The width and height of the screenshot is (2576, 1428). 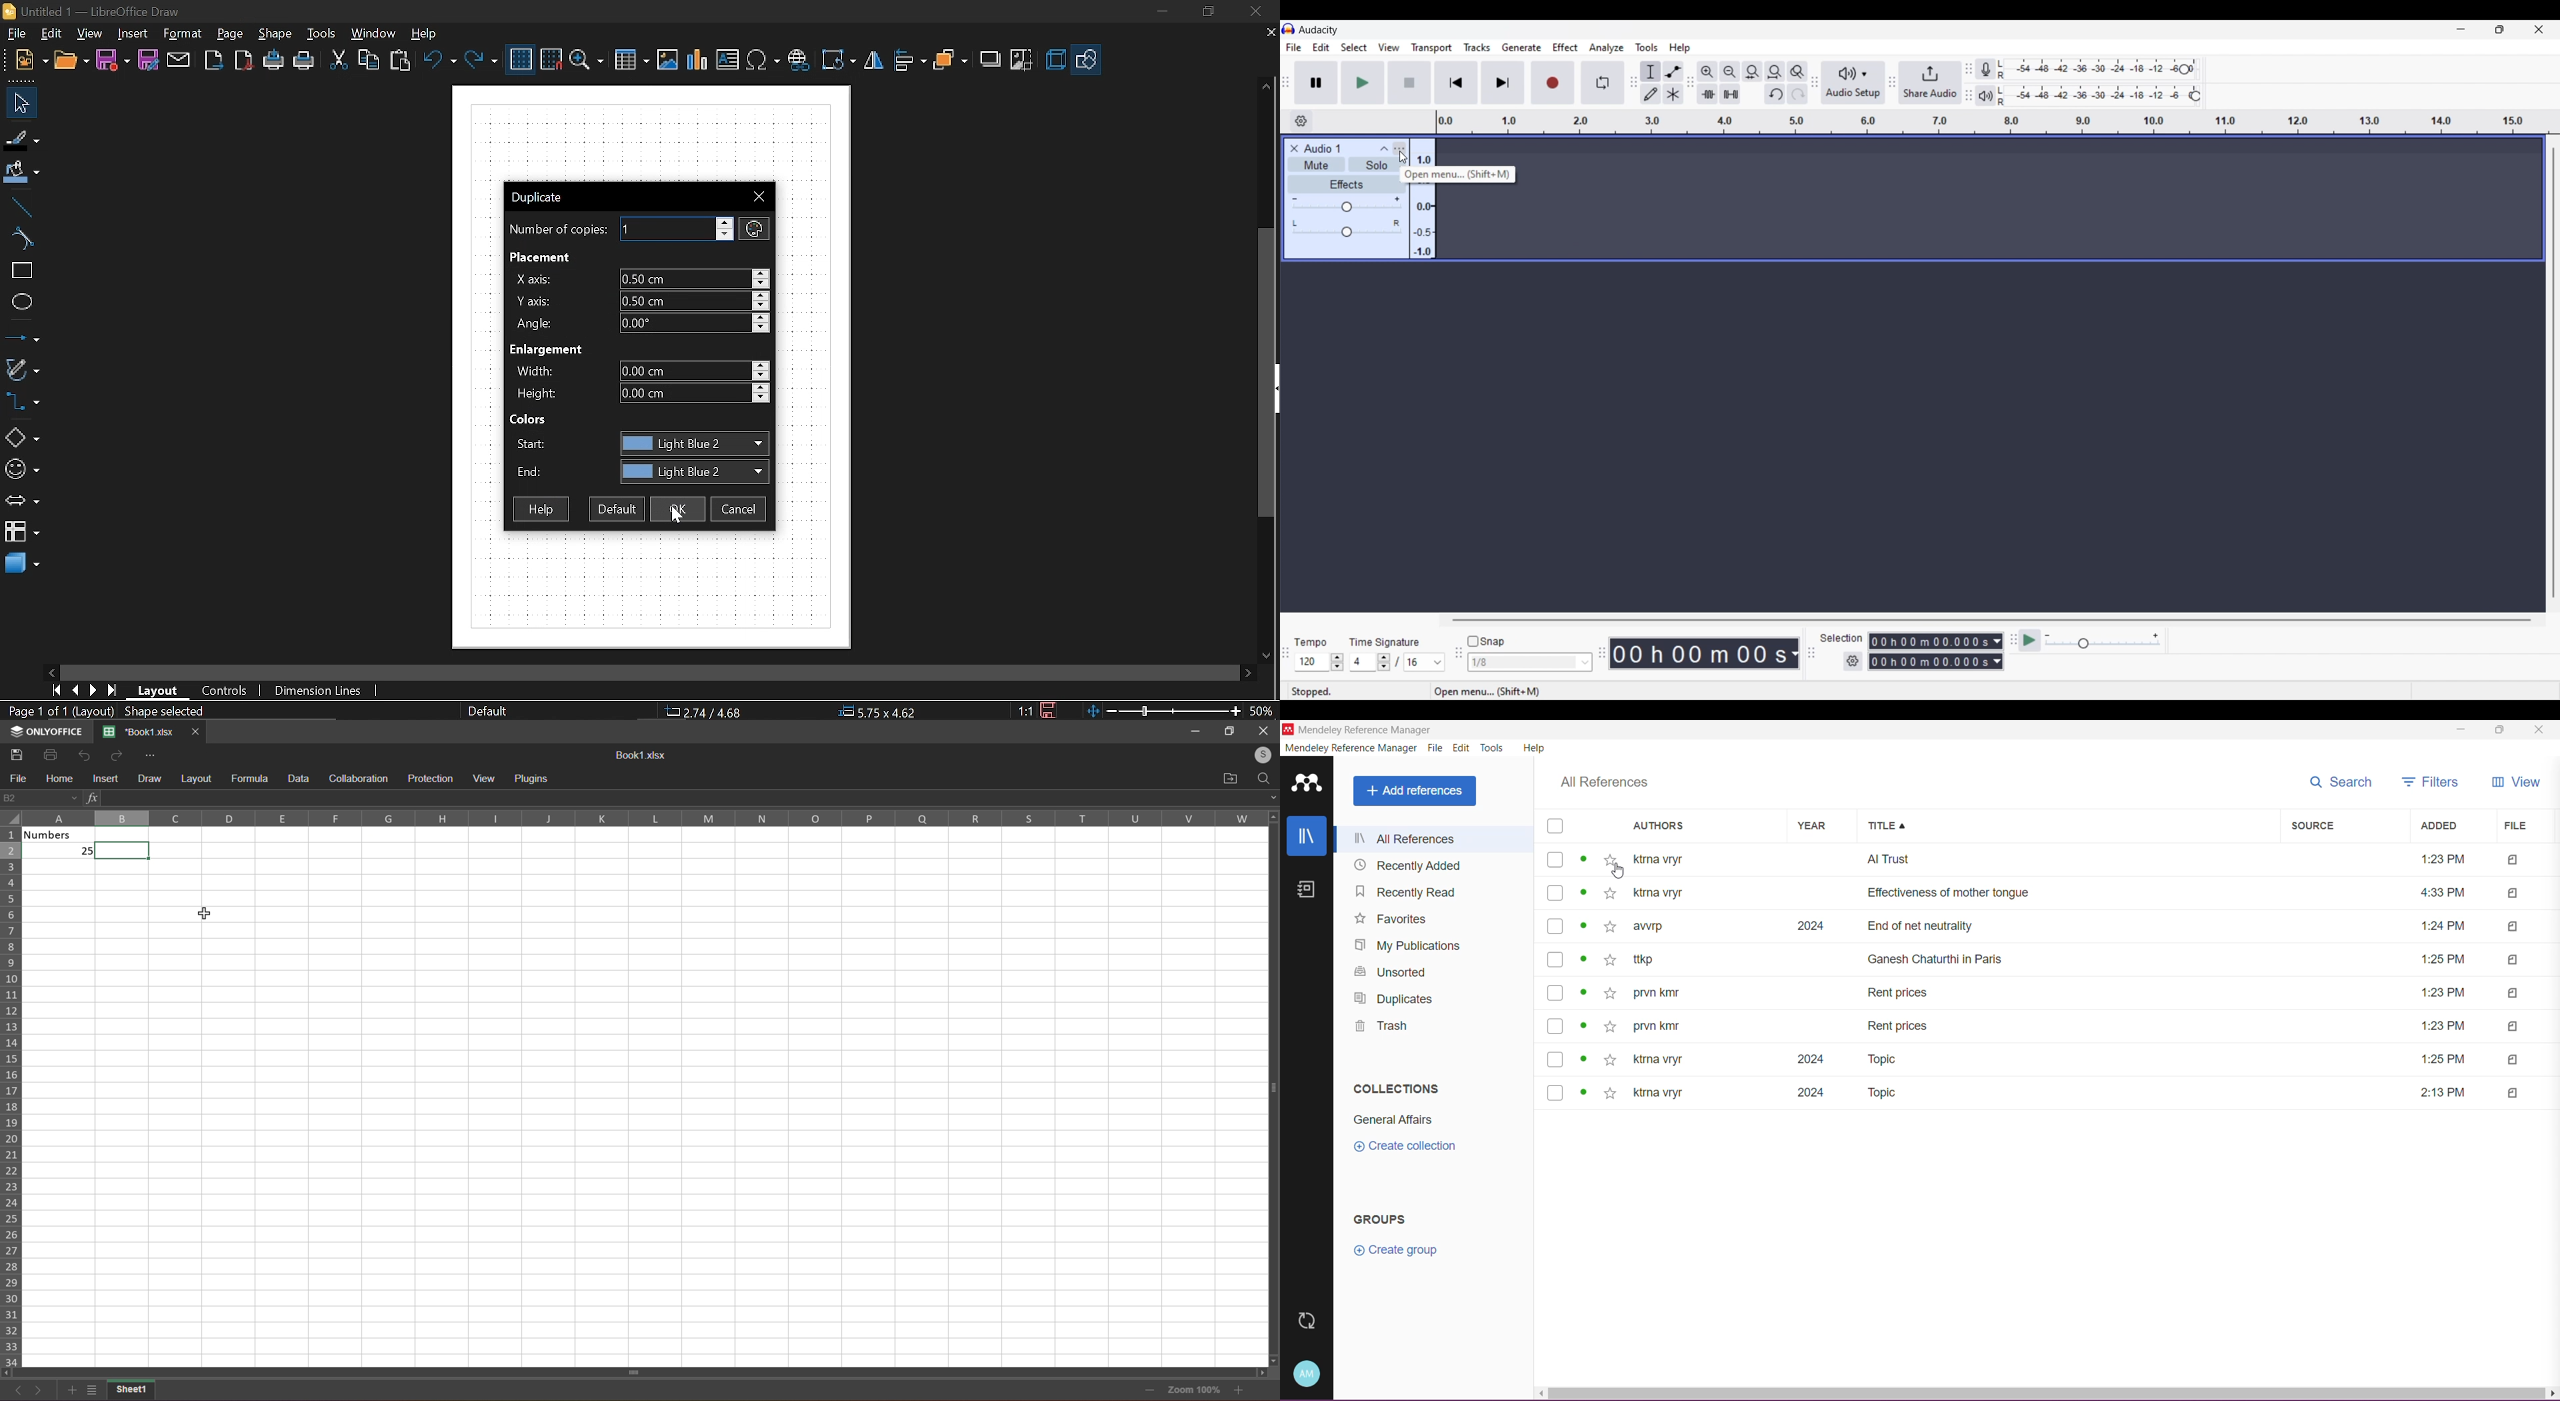 I want to click on Skip to start/Select to start, so click(x=1456, y=82).